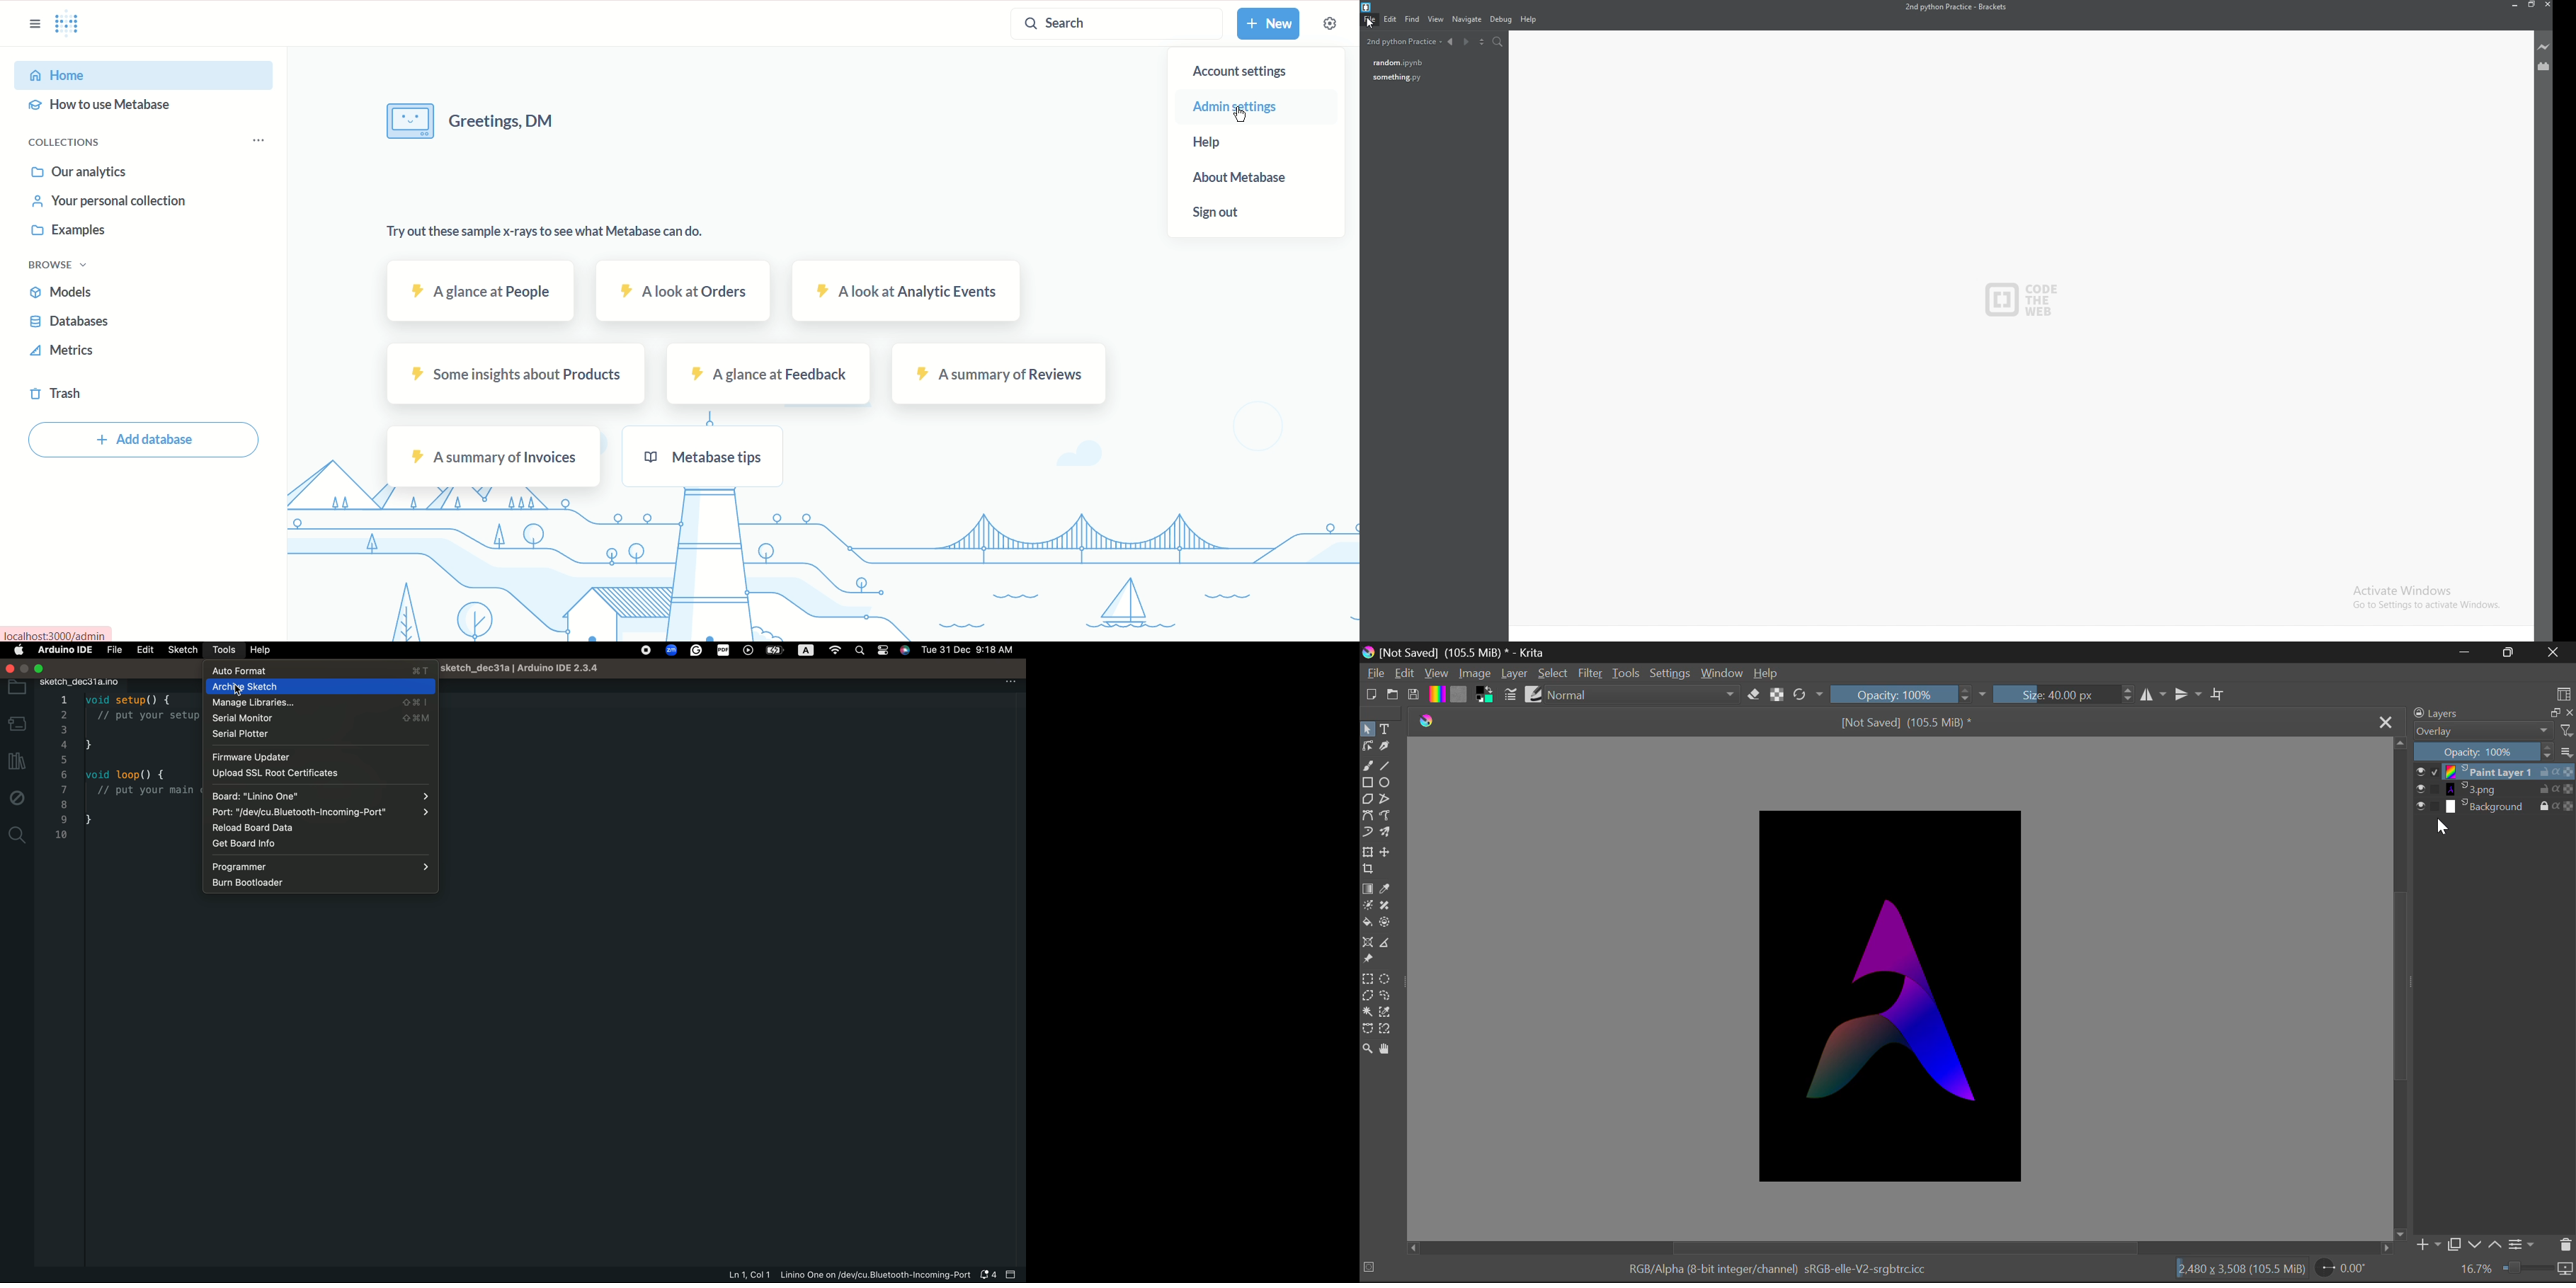 Image resolution: width=2576 pixels, height=1288 pixels. I want to click on Circular Selection, so click(1387, 978).